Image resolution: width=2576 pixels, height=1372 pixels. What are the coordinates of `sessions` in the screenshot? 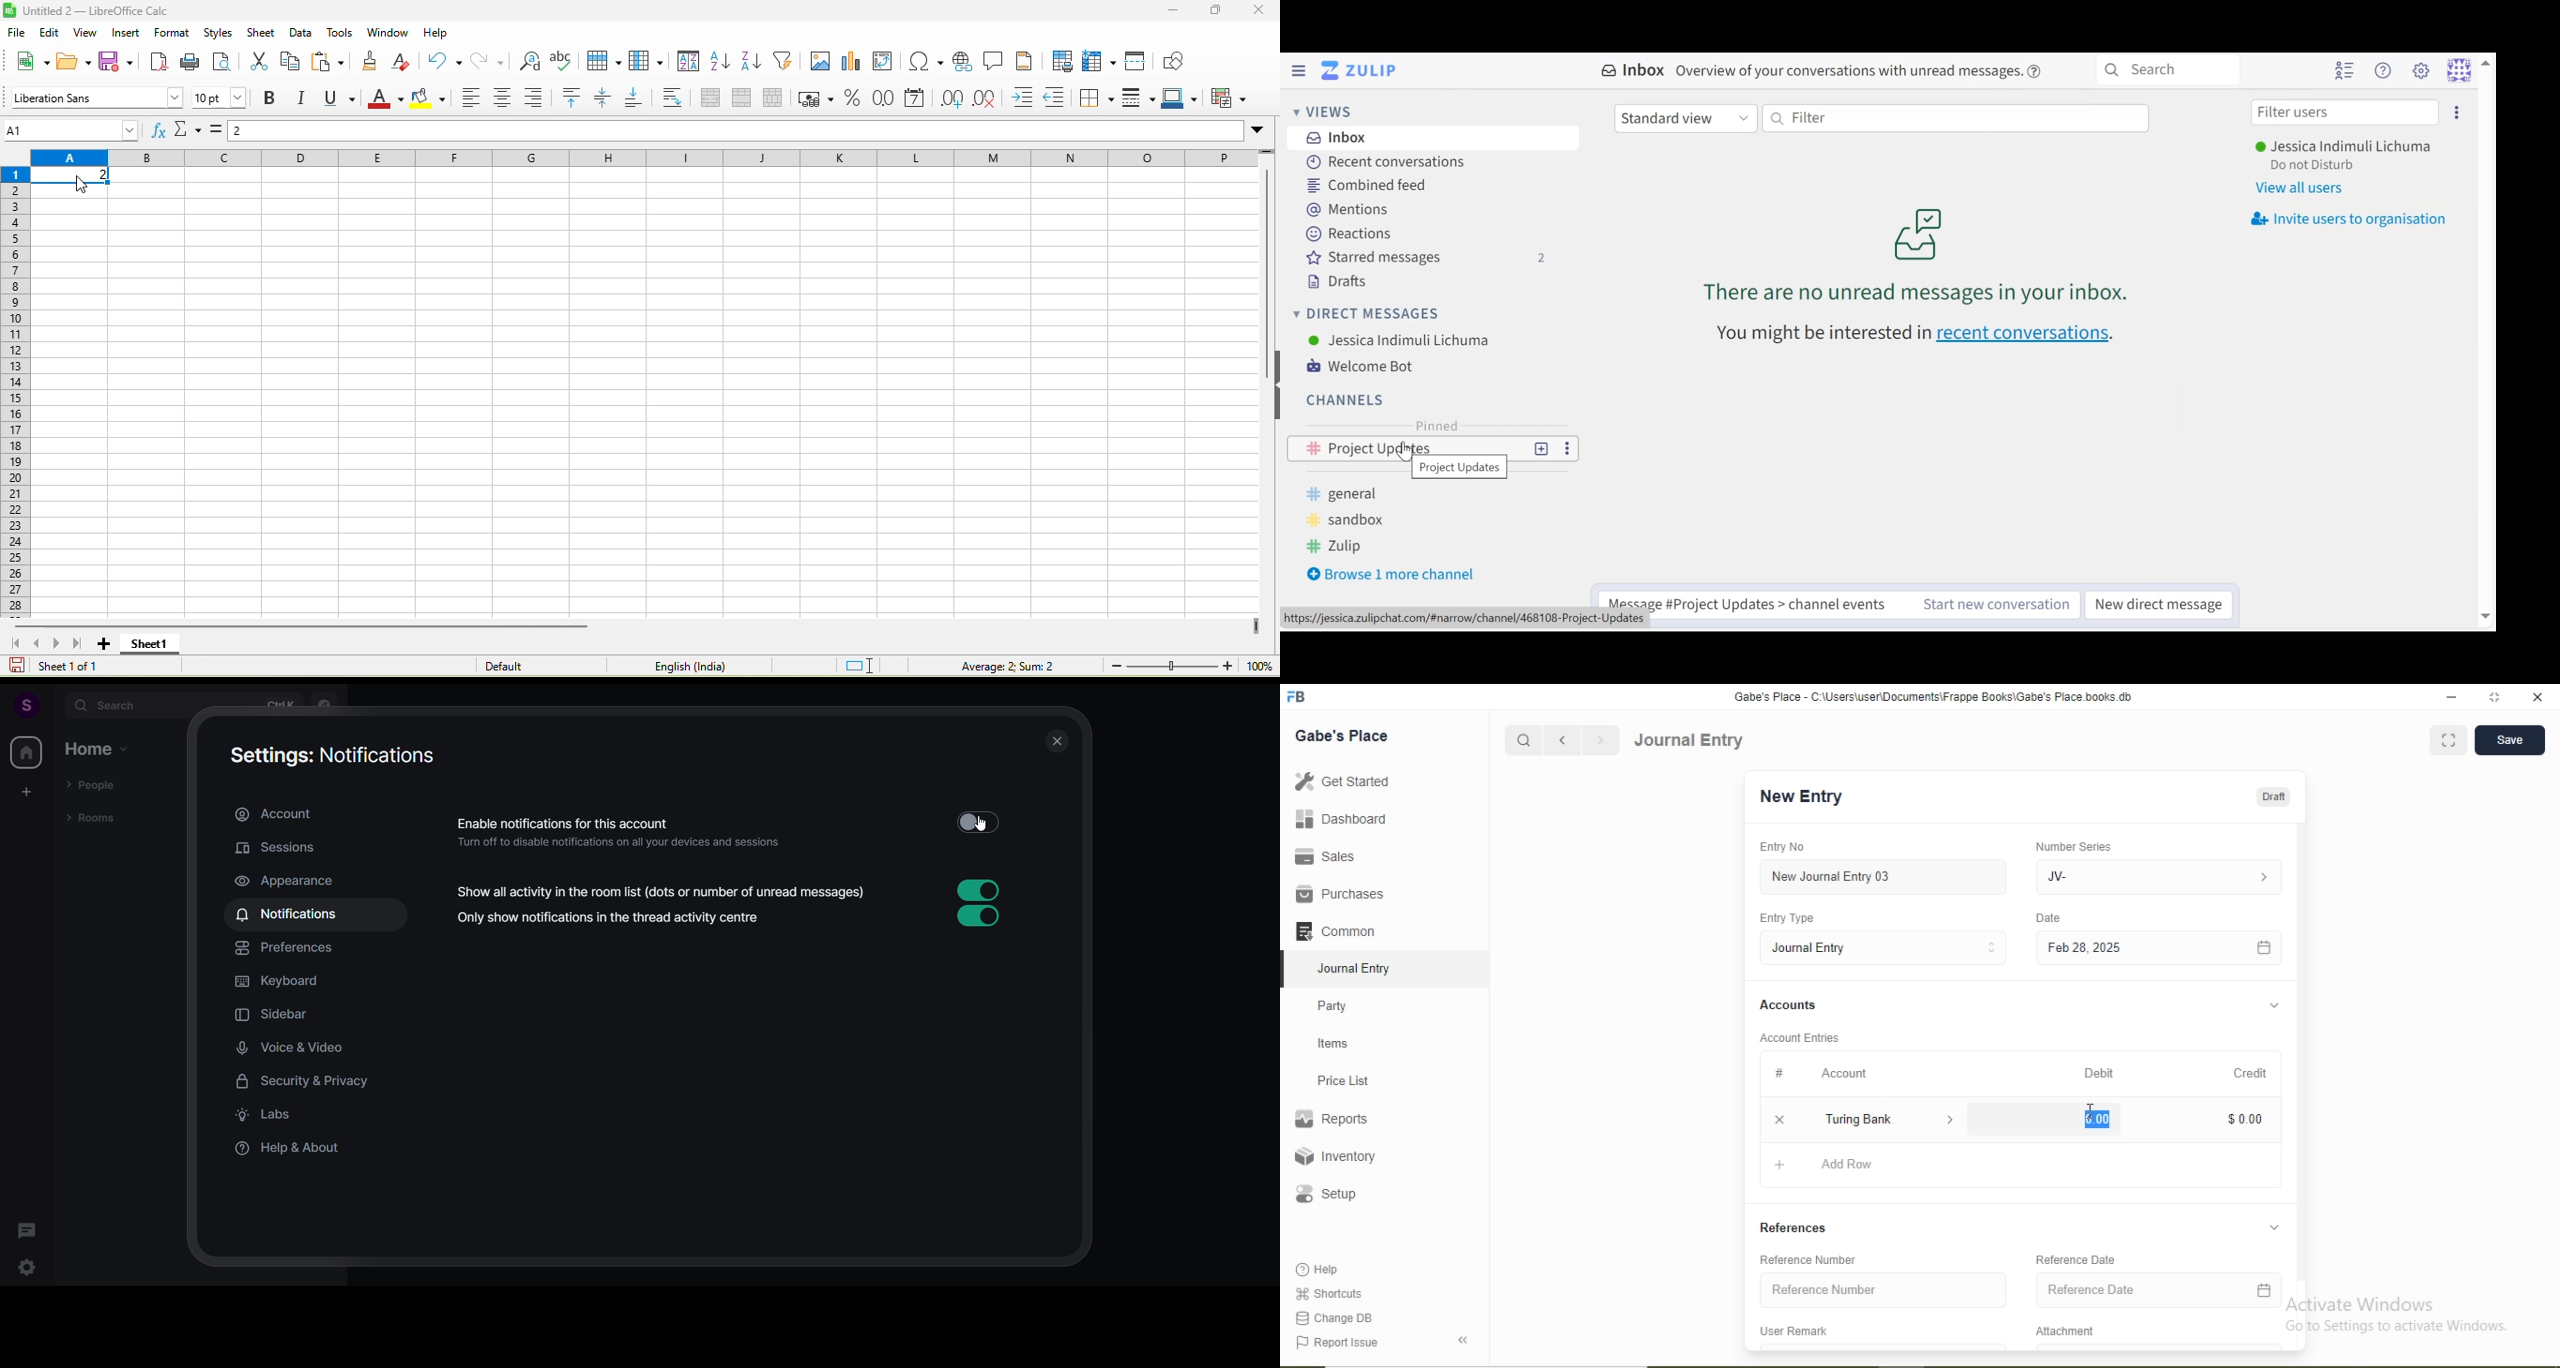 It's located at (287, 848).